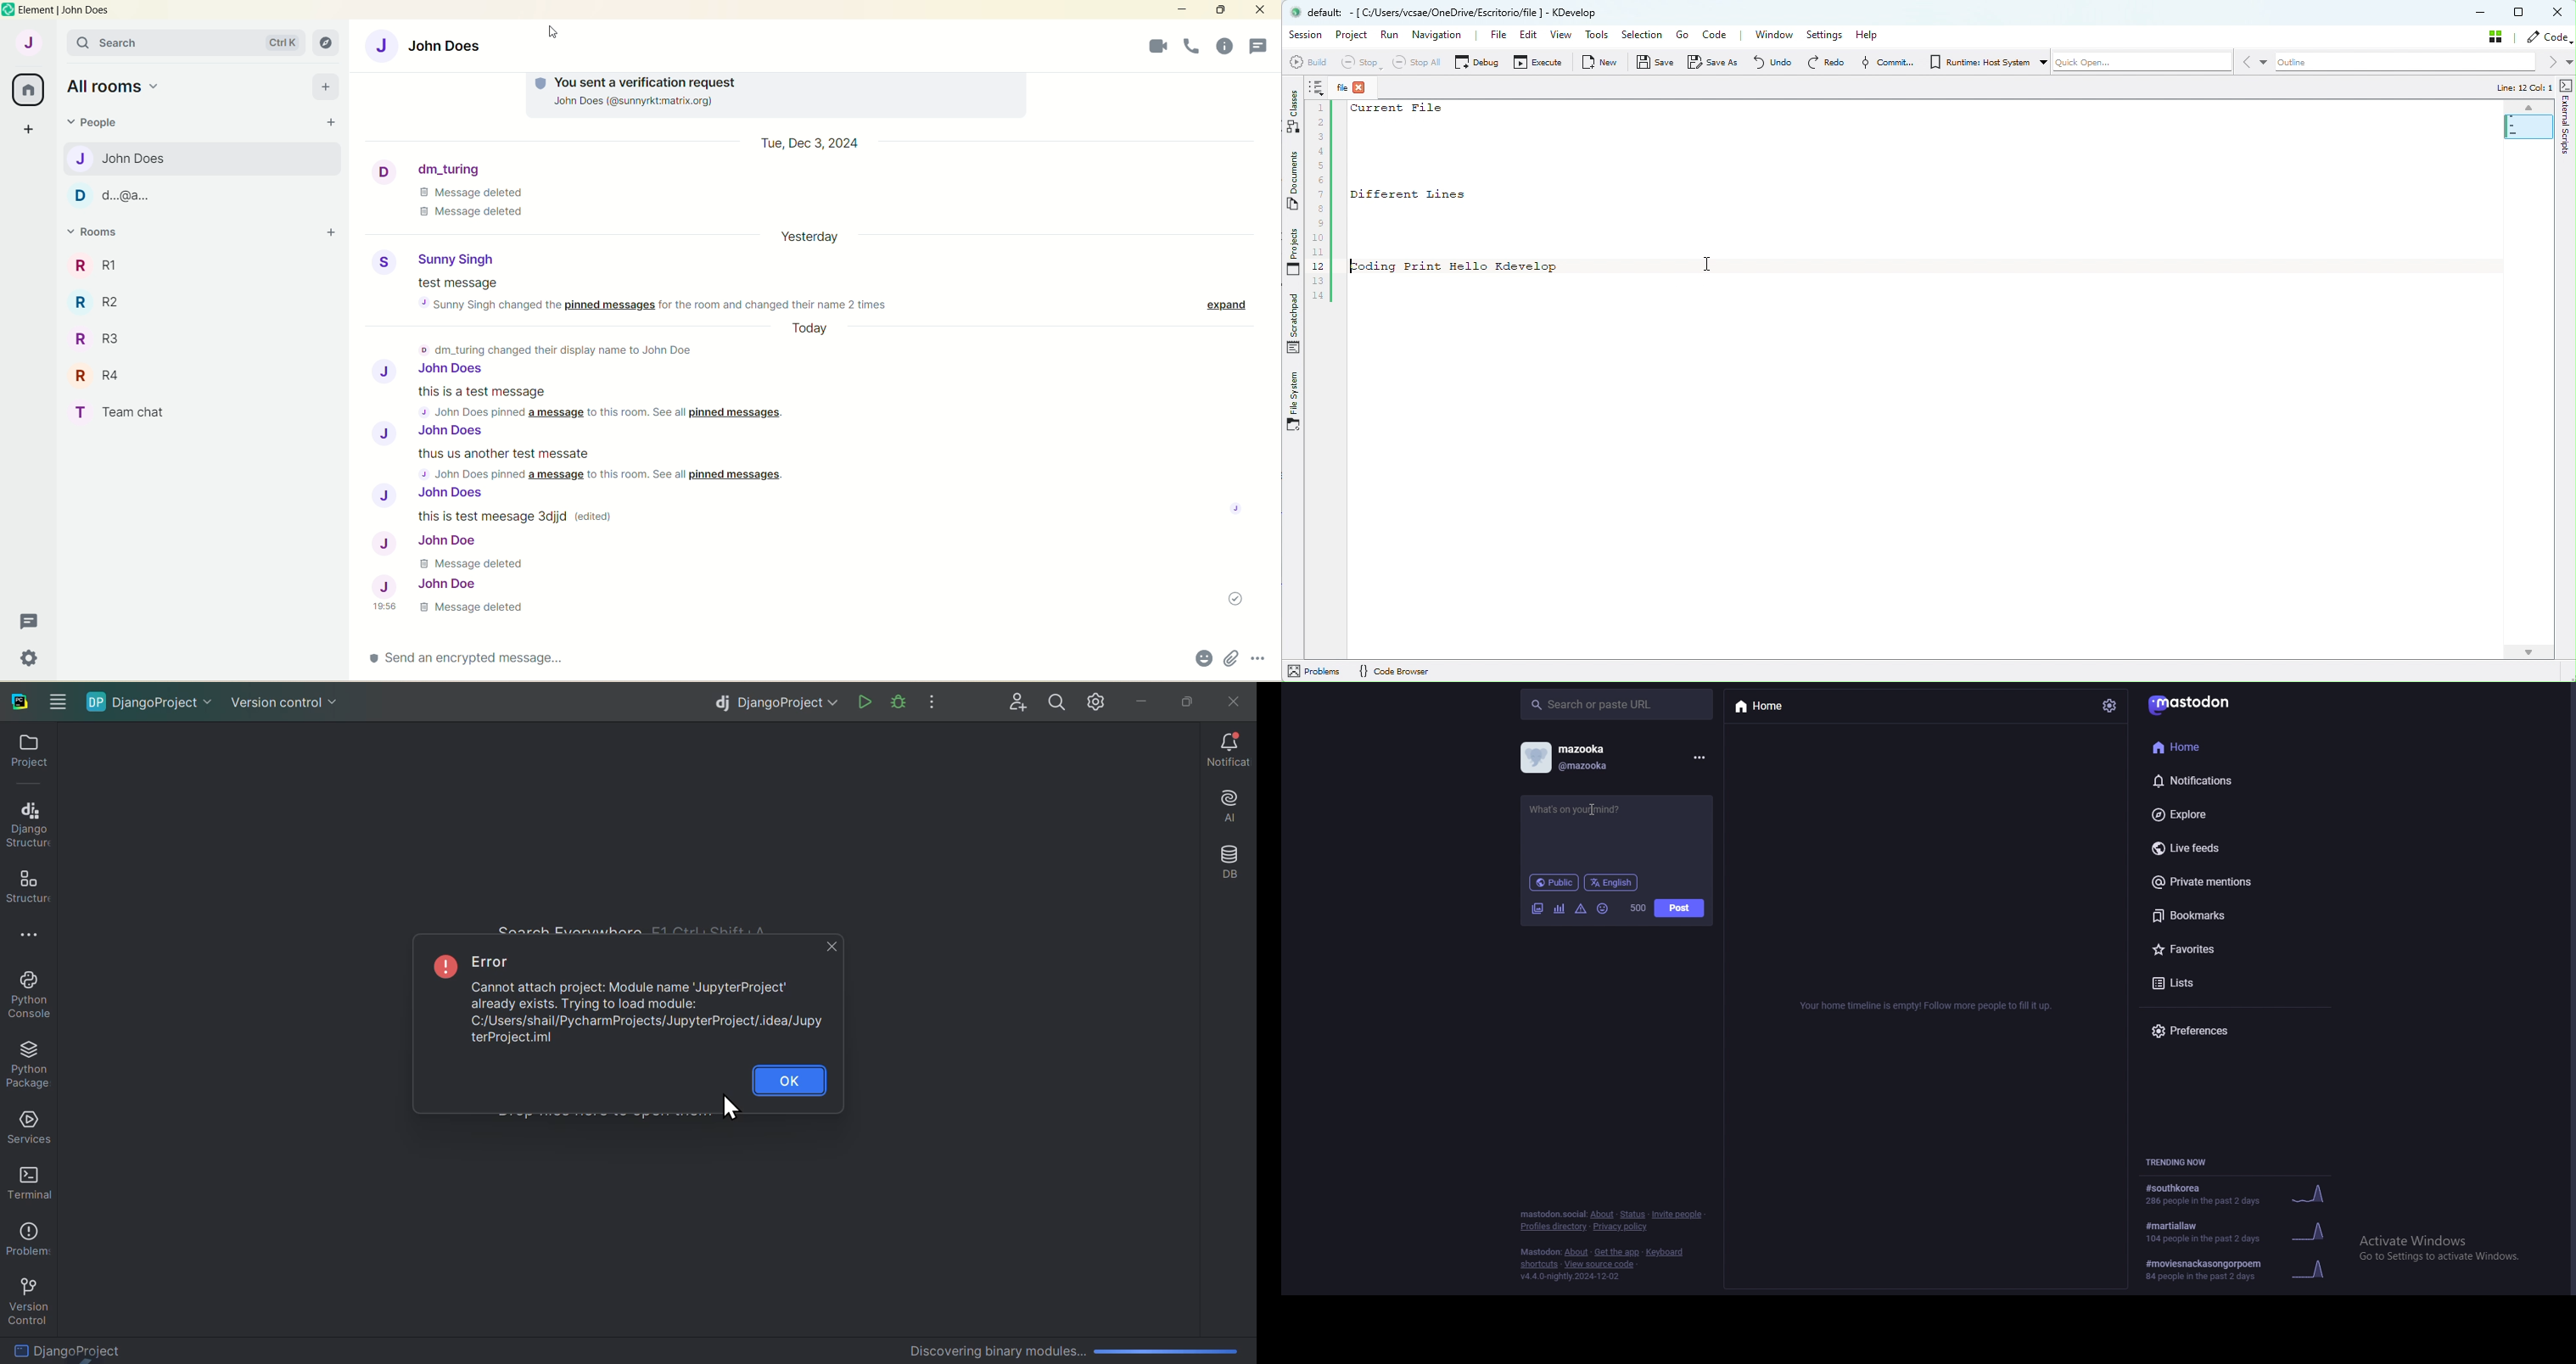 This screenshot has height=1372, width=2576. Describe the element at coordinates (563, 348) in the screenshot. I see `dm_turing changed their display name to John Doe` at that location.